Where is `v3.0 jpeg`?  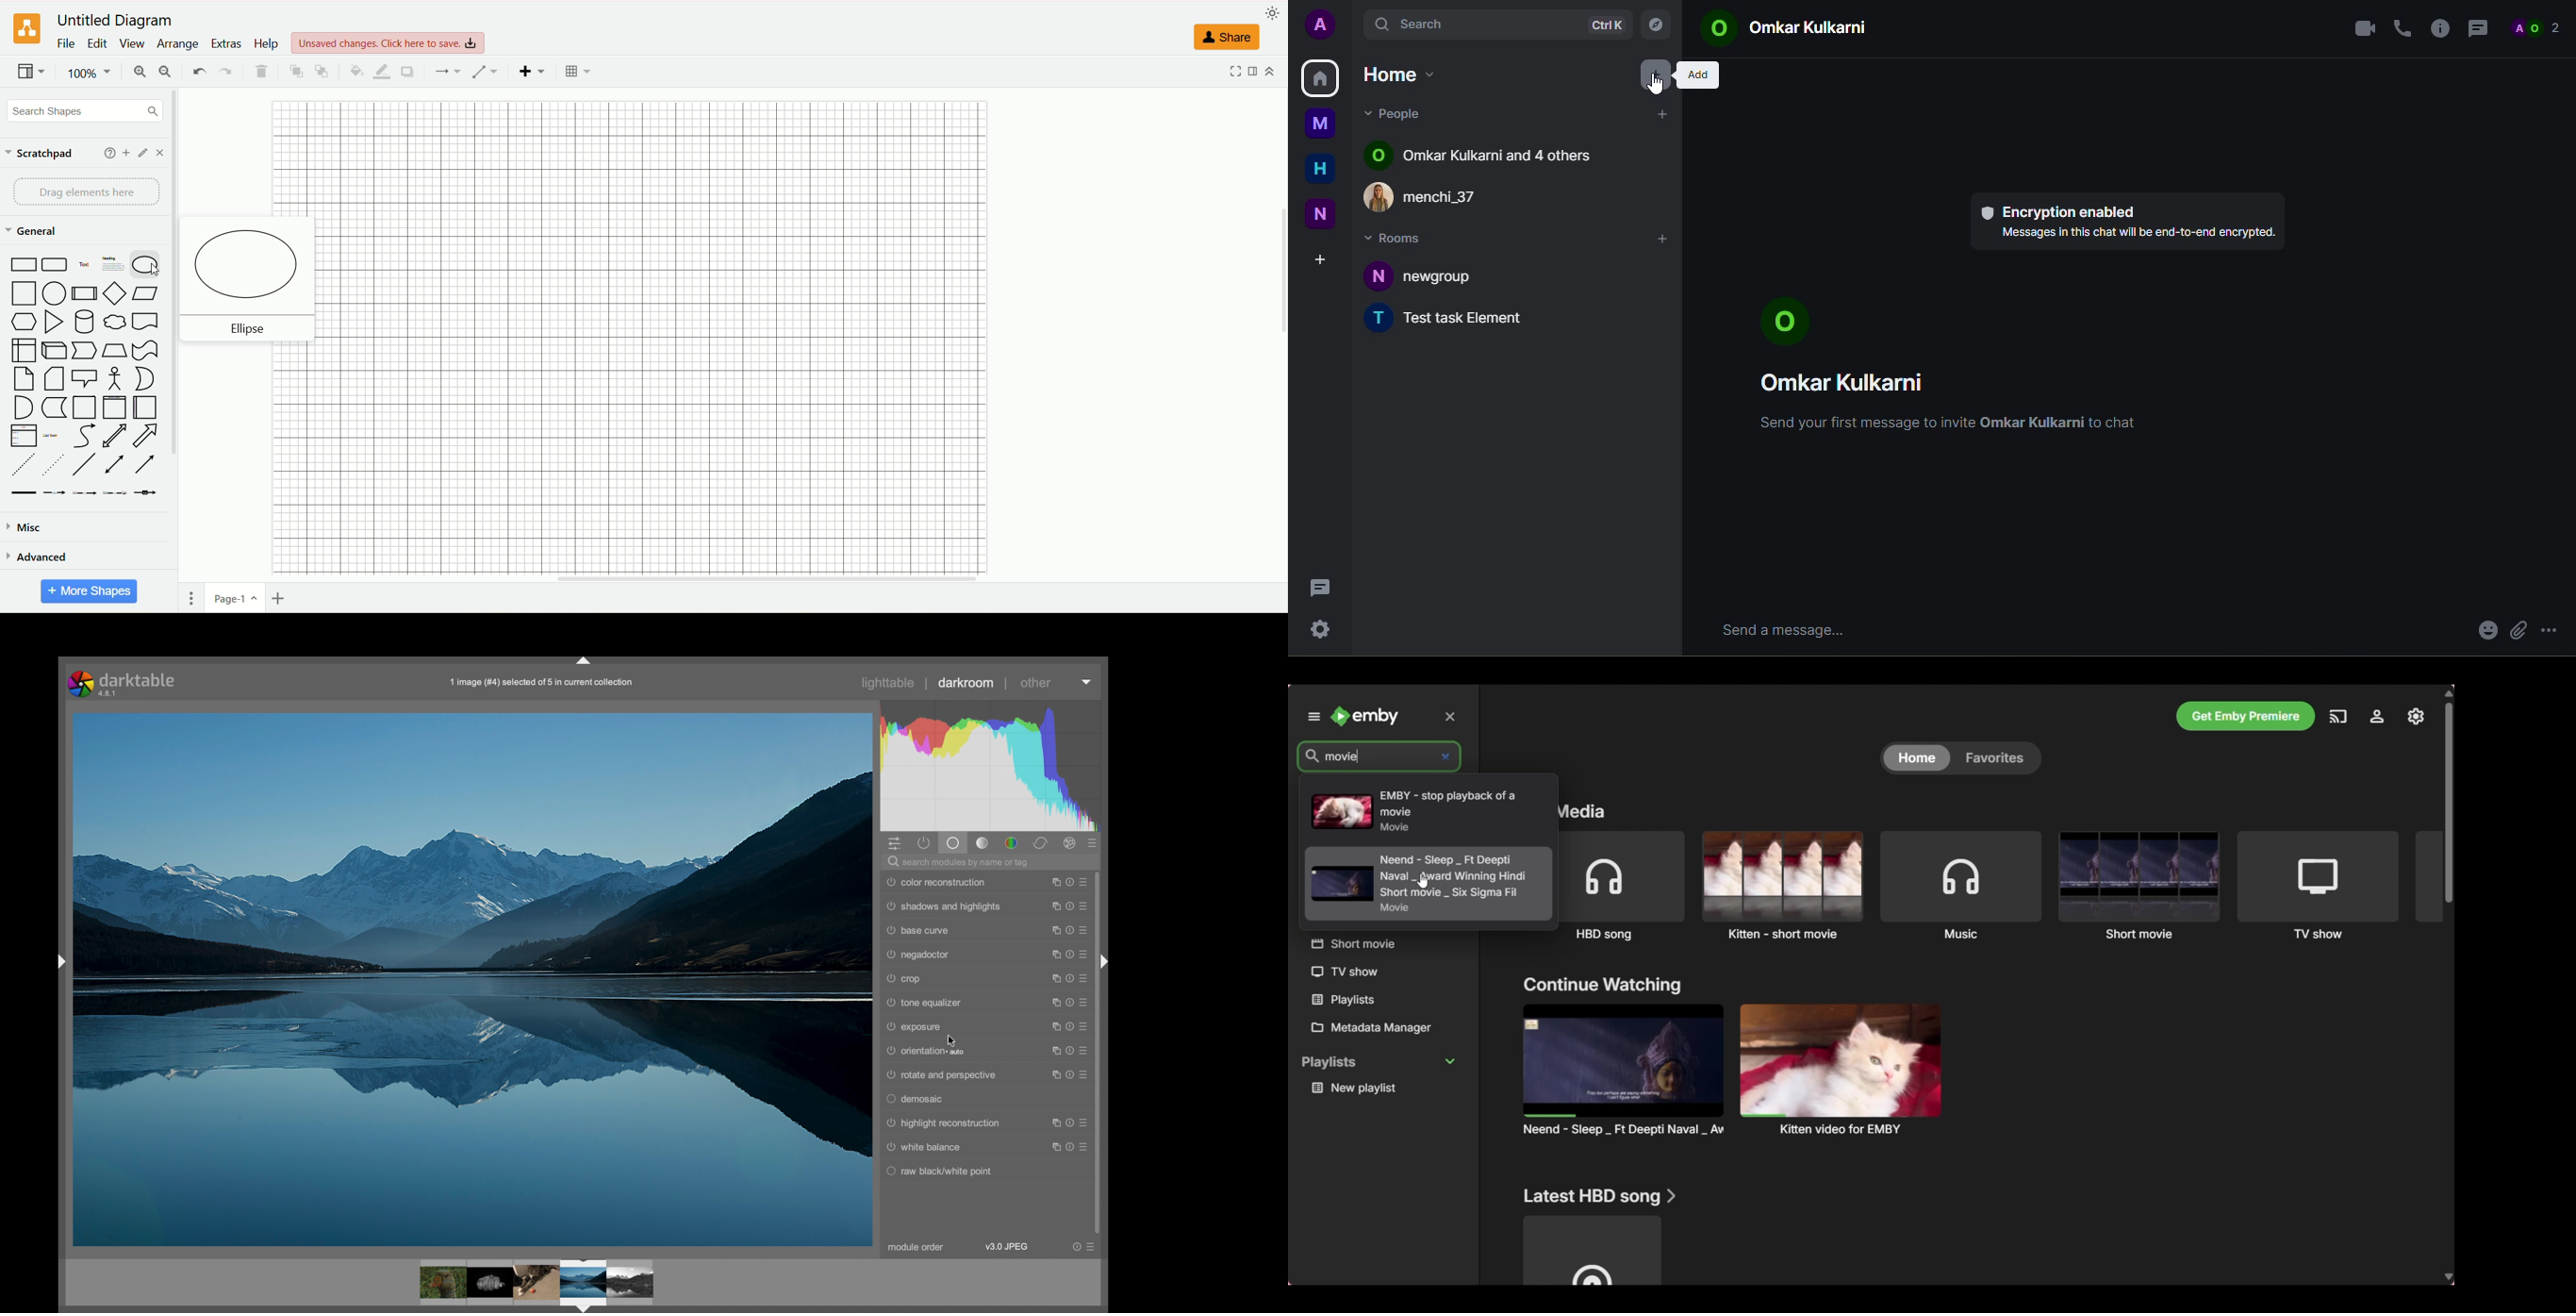
v3.0 jpeg is located at coordinates (1008, 1247).